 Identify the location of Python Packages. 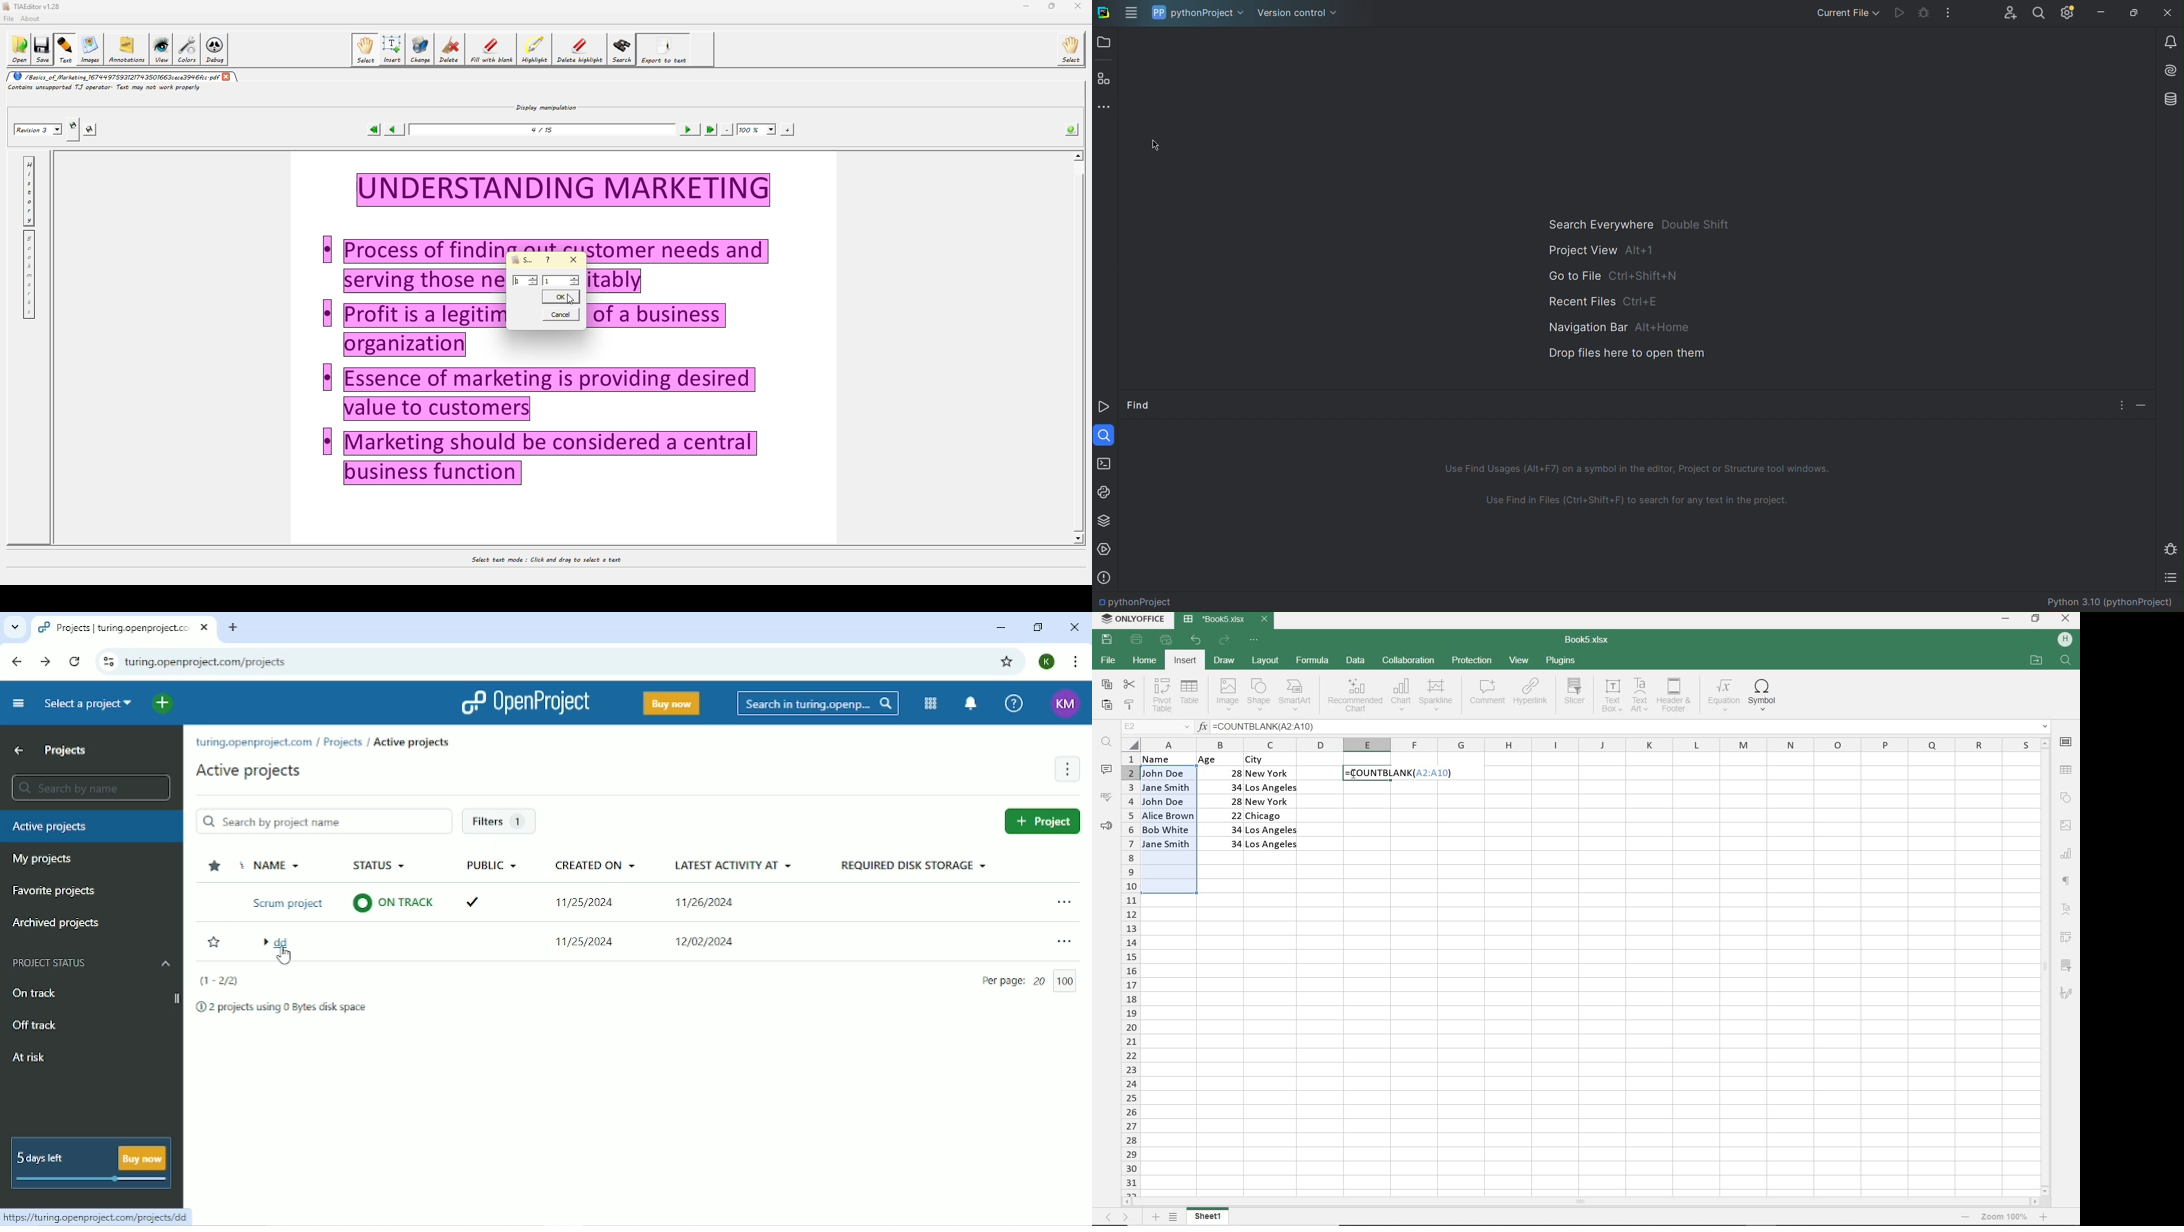
(1105, 520).